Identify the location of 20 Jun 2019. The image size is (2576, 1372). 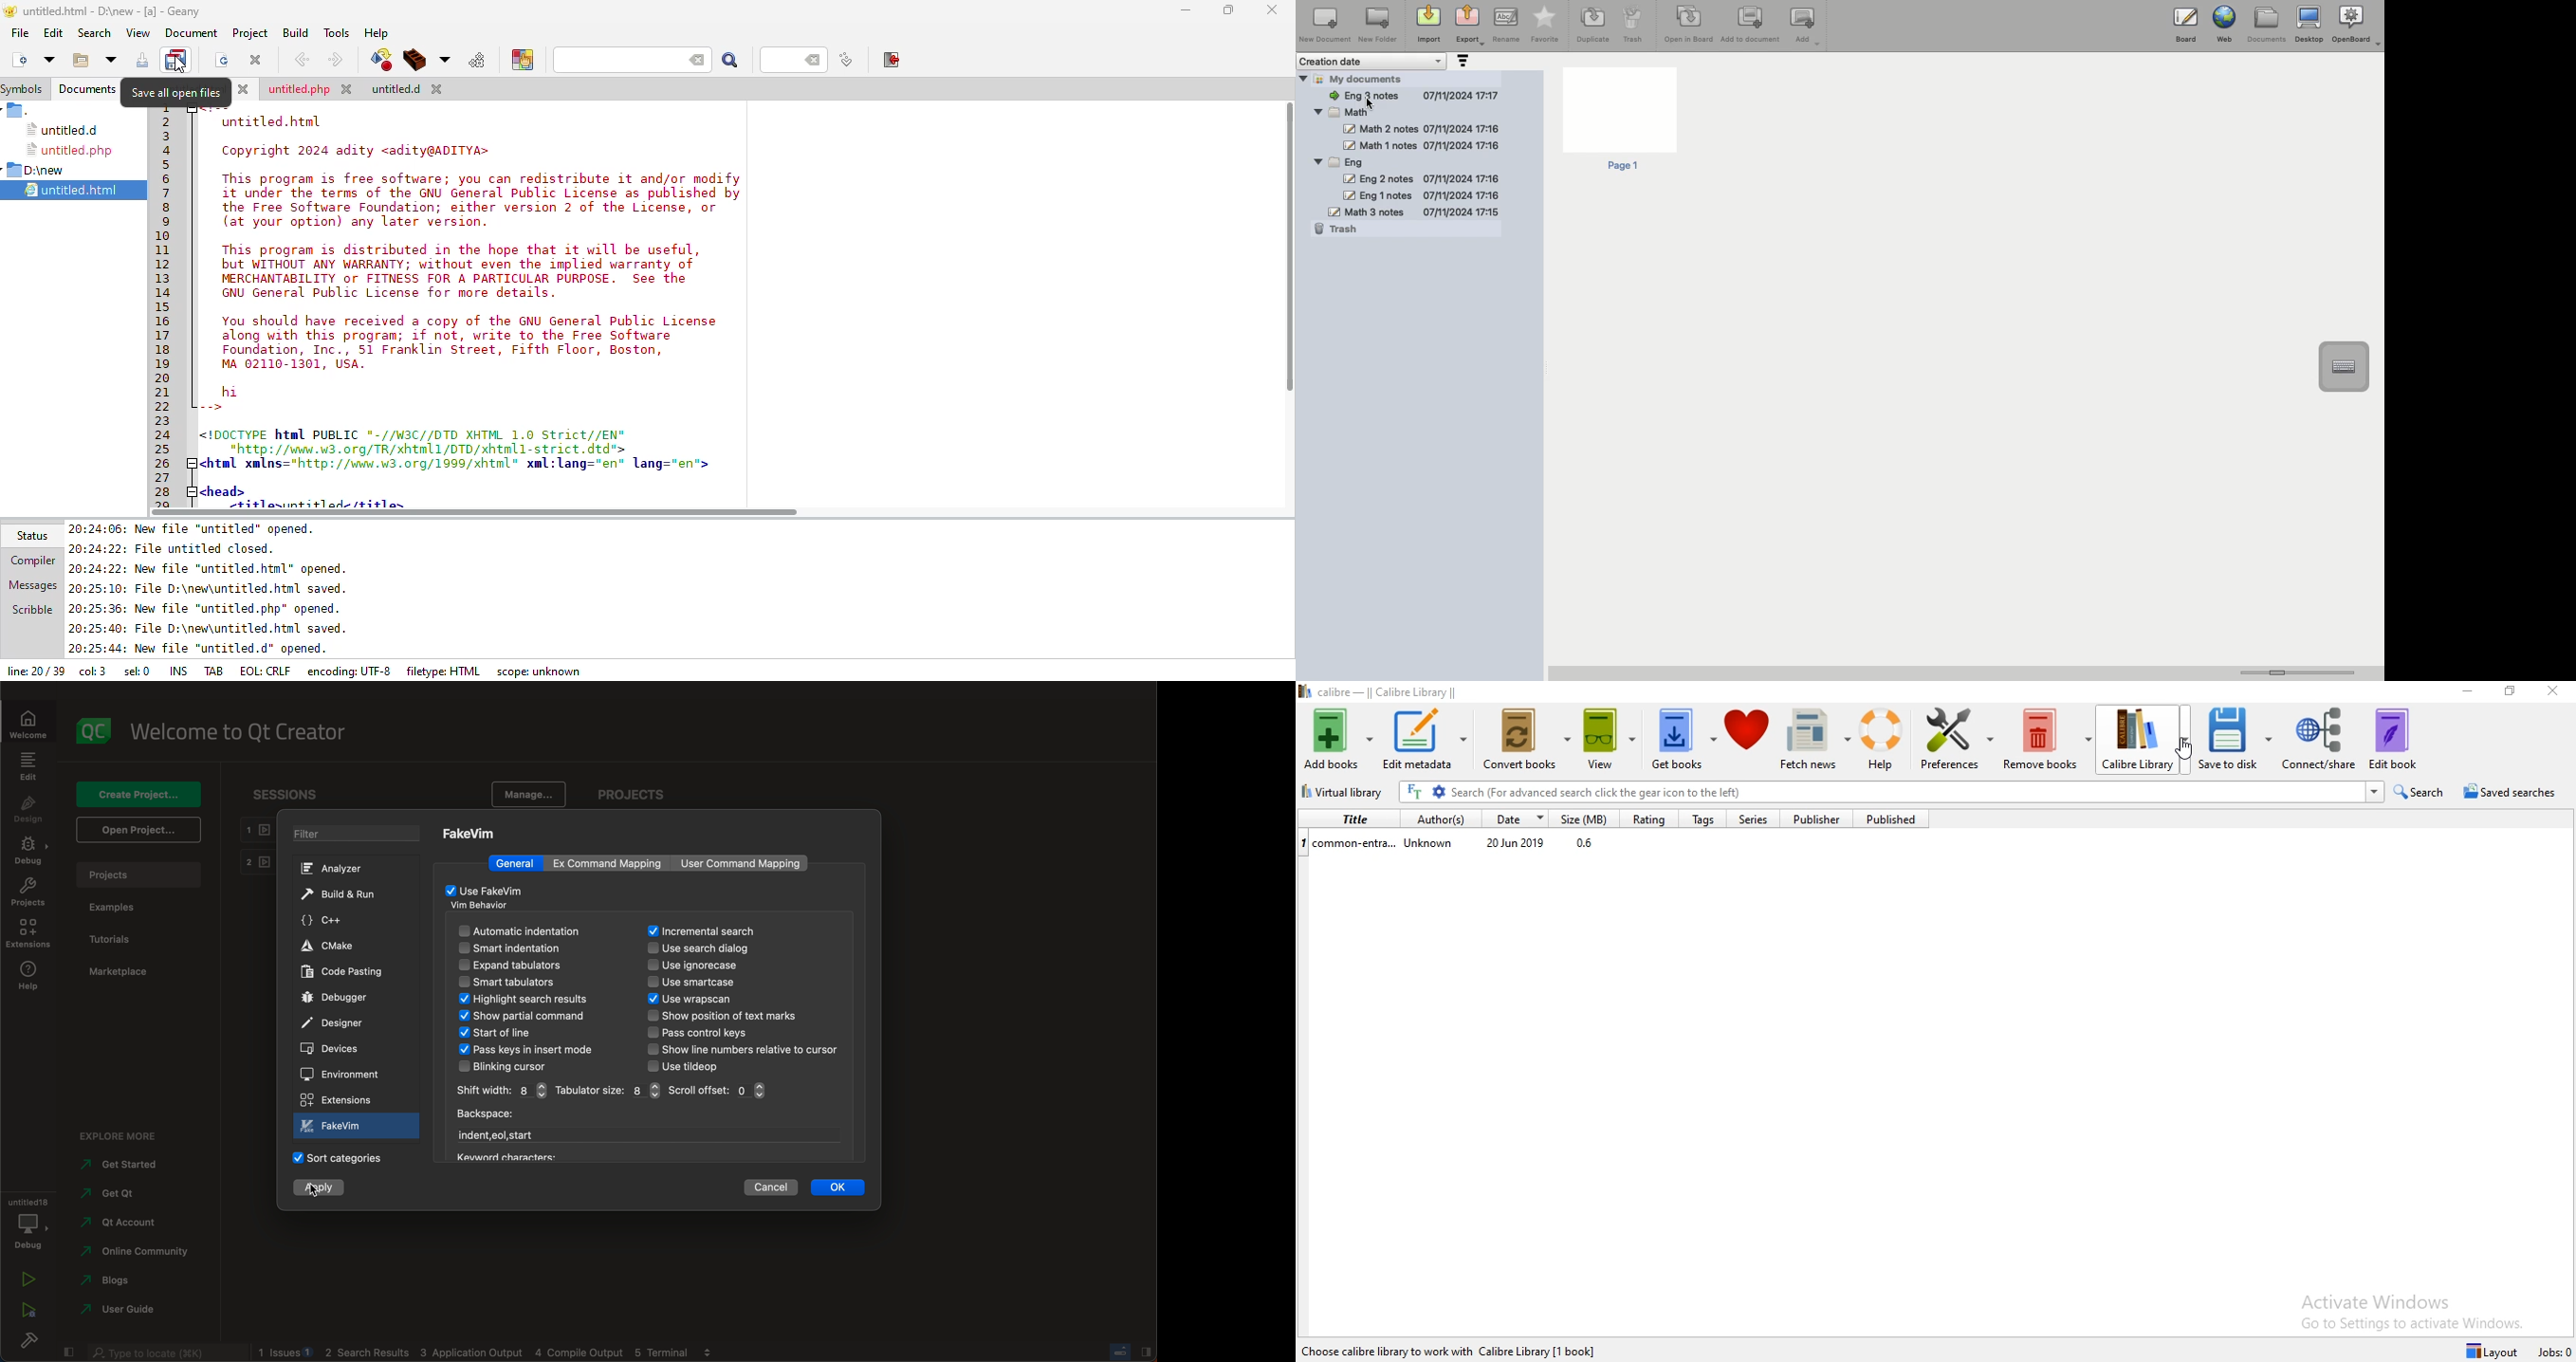
(1517, 844).